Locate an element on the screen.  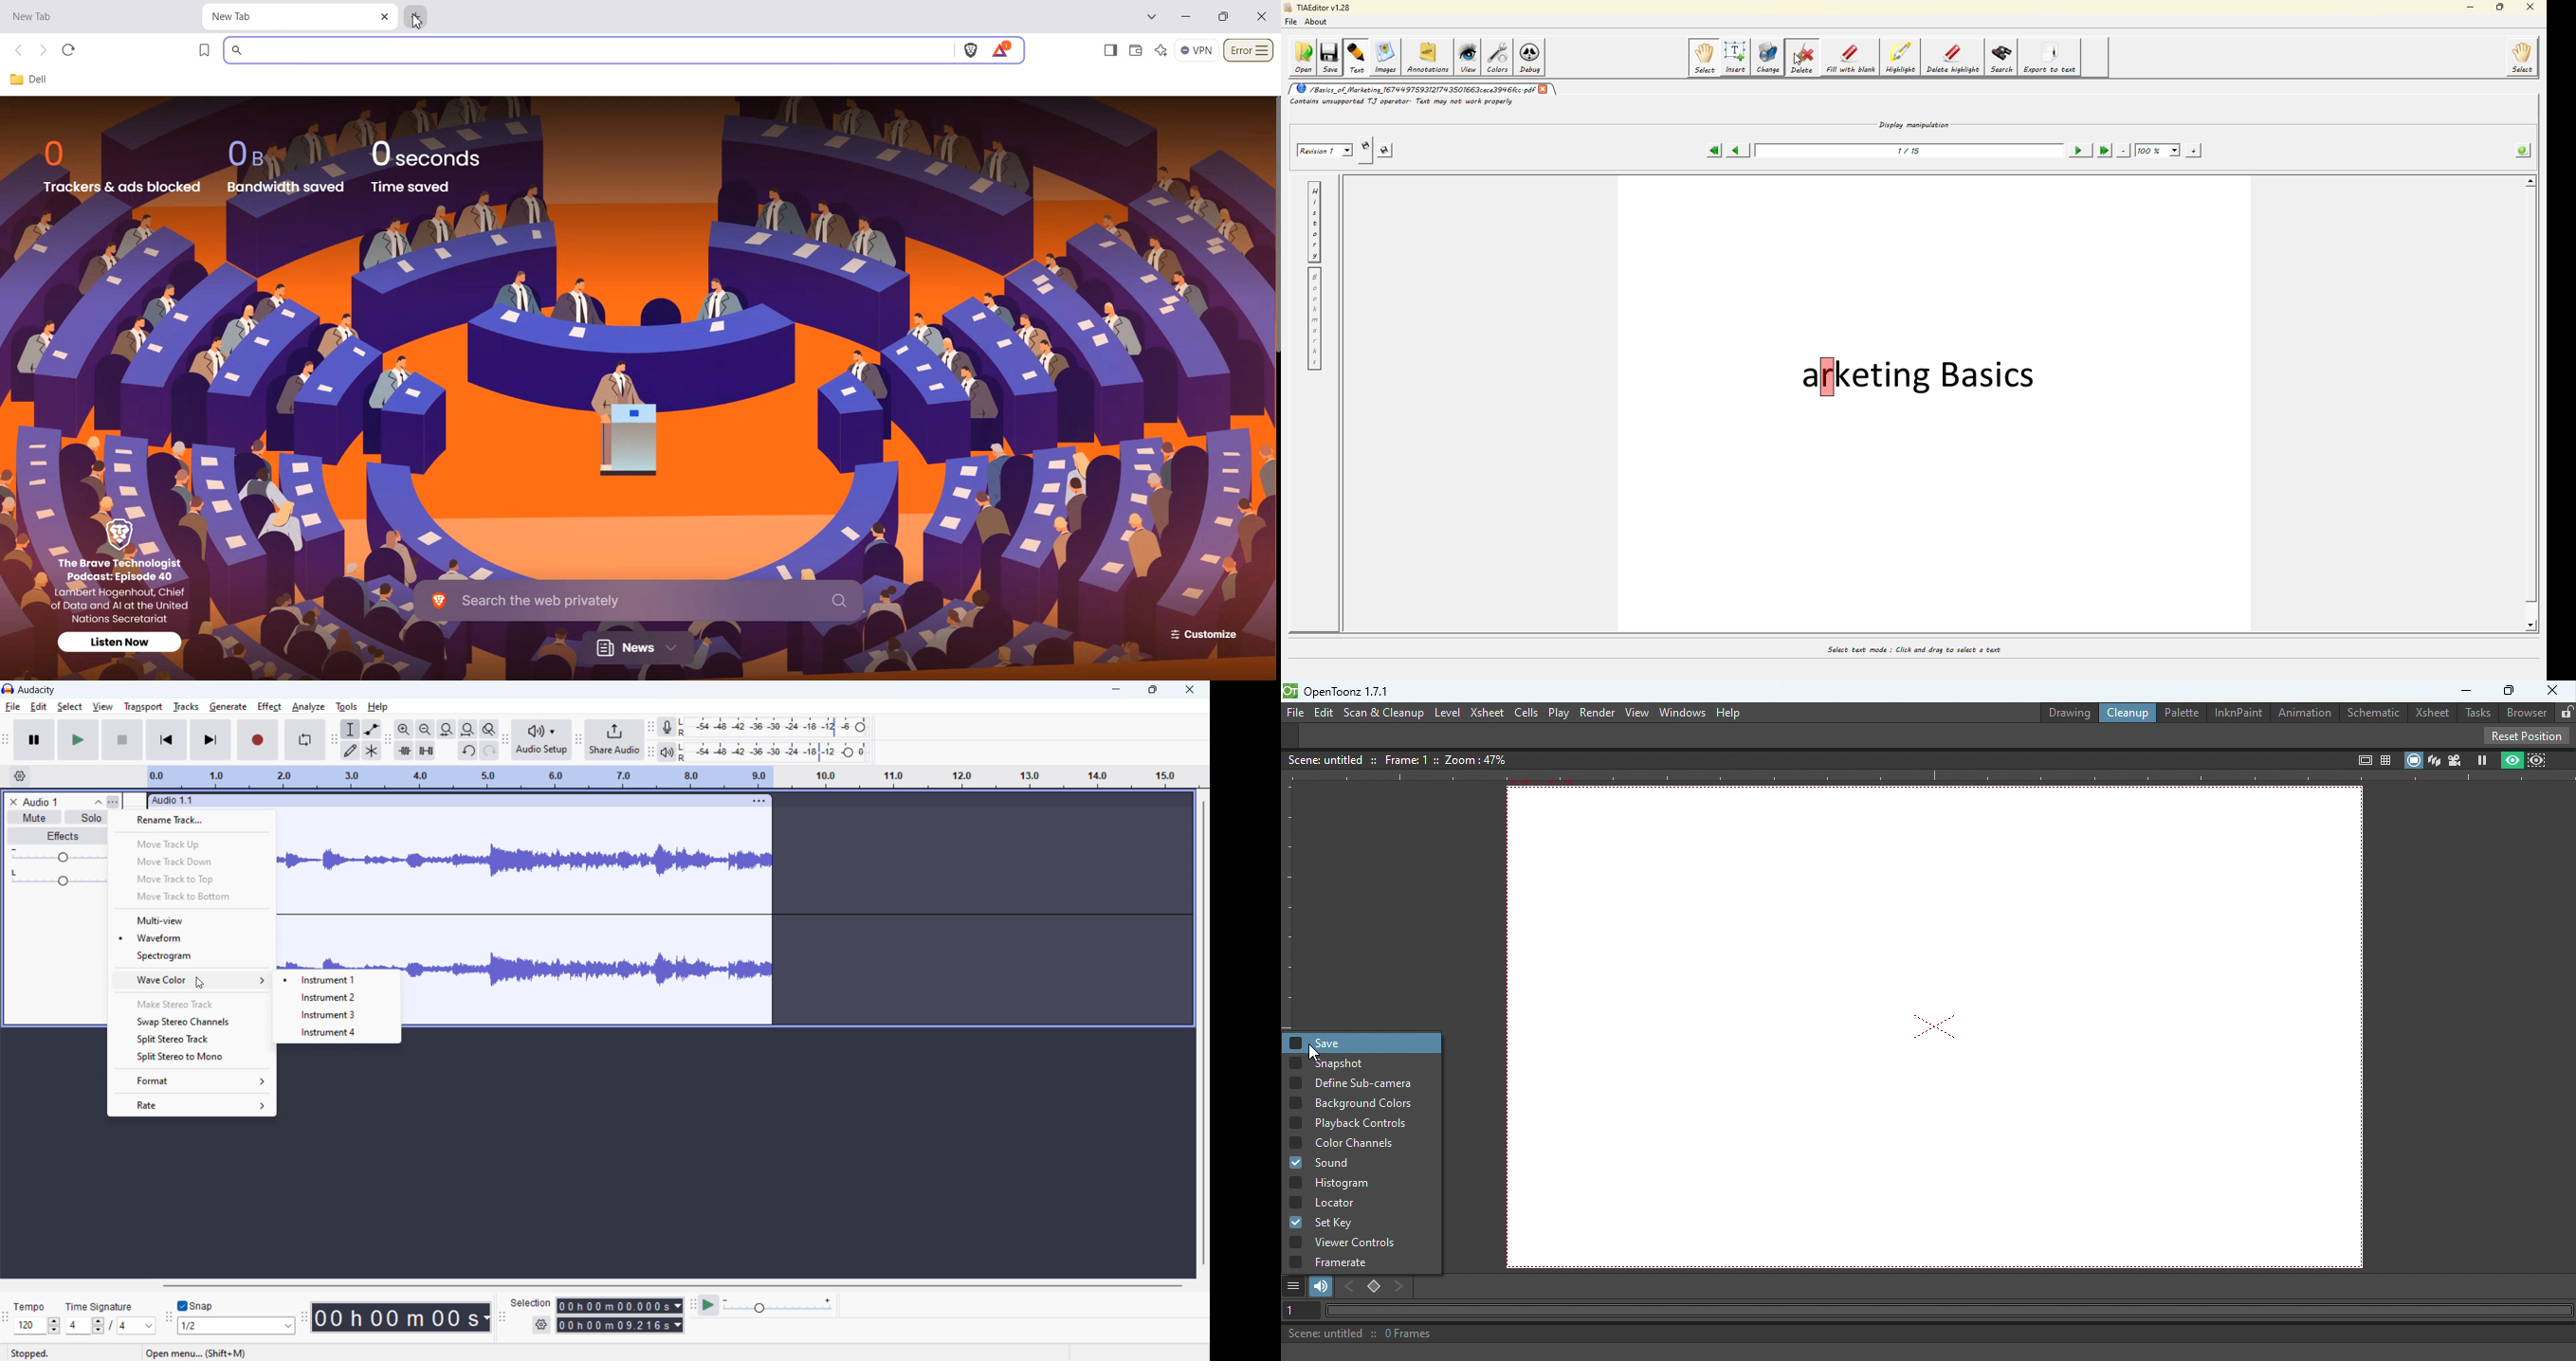
Background color is located at coordinates (1378, 1102).